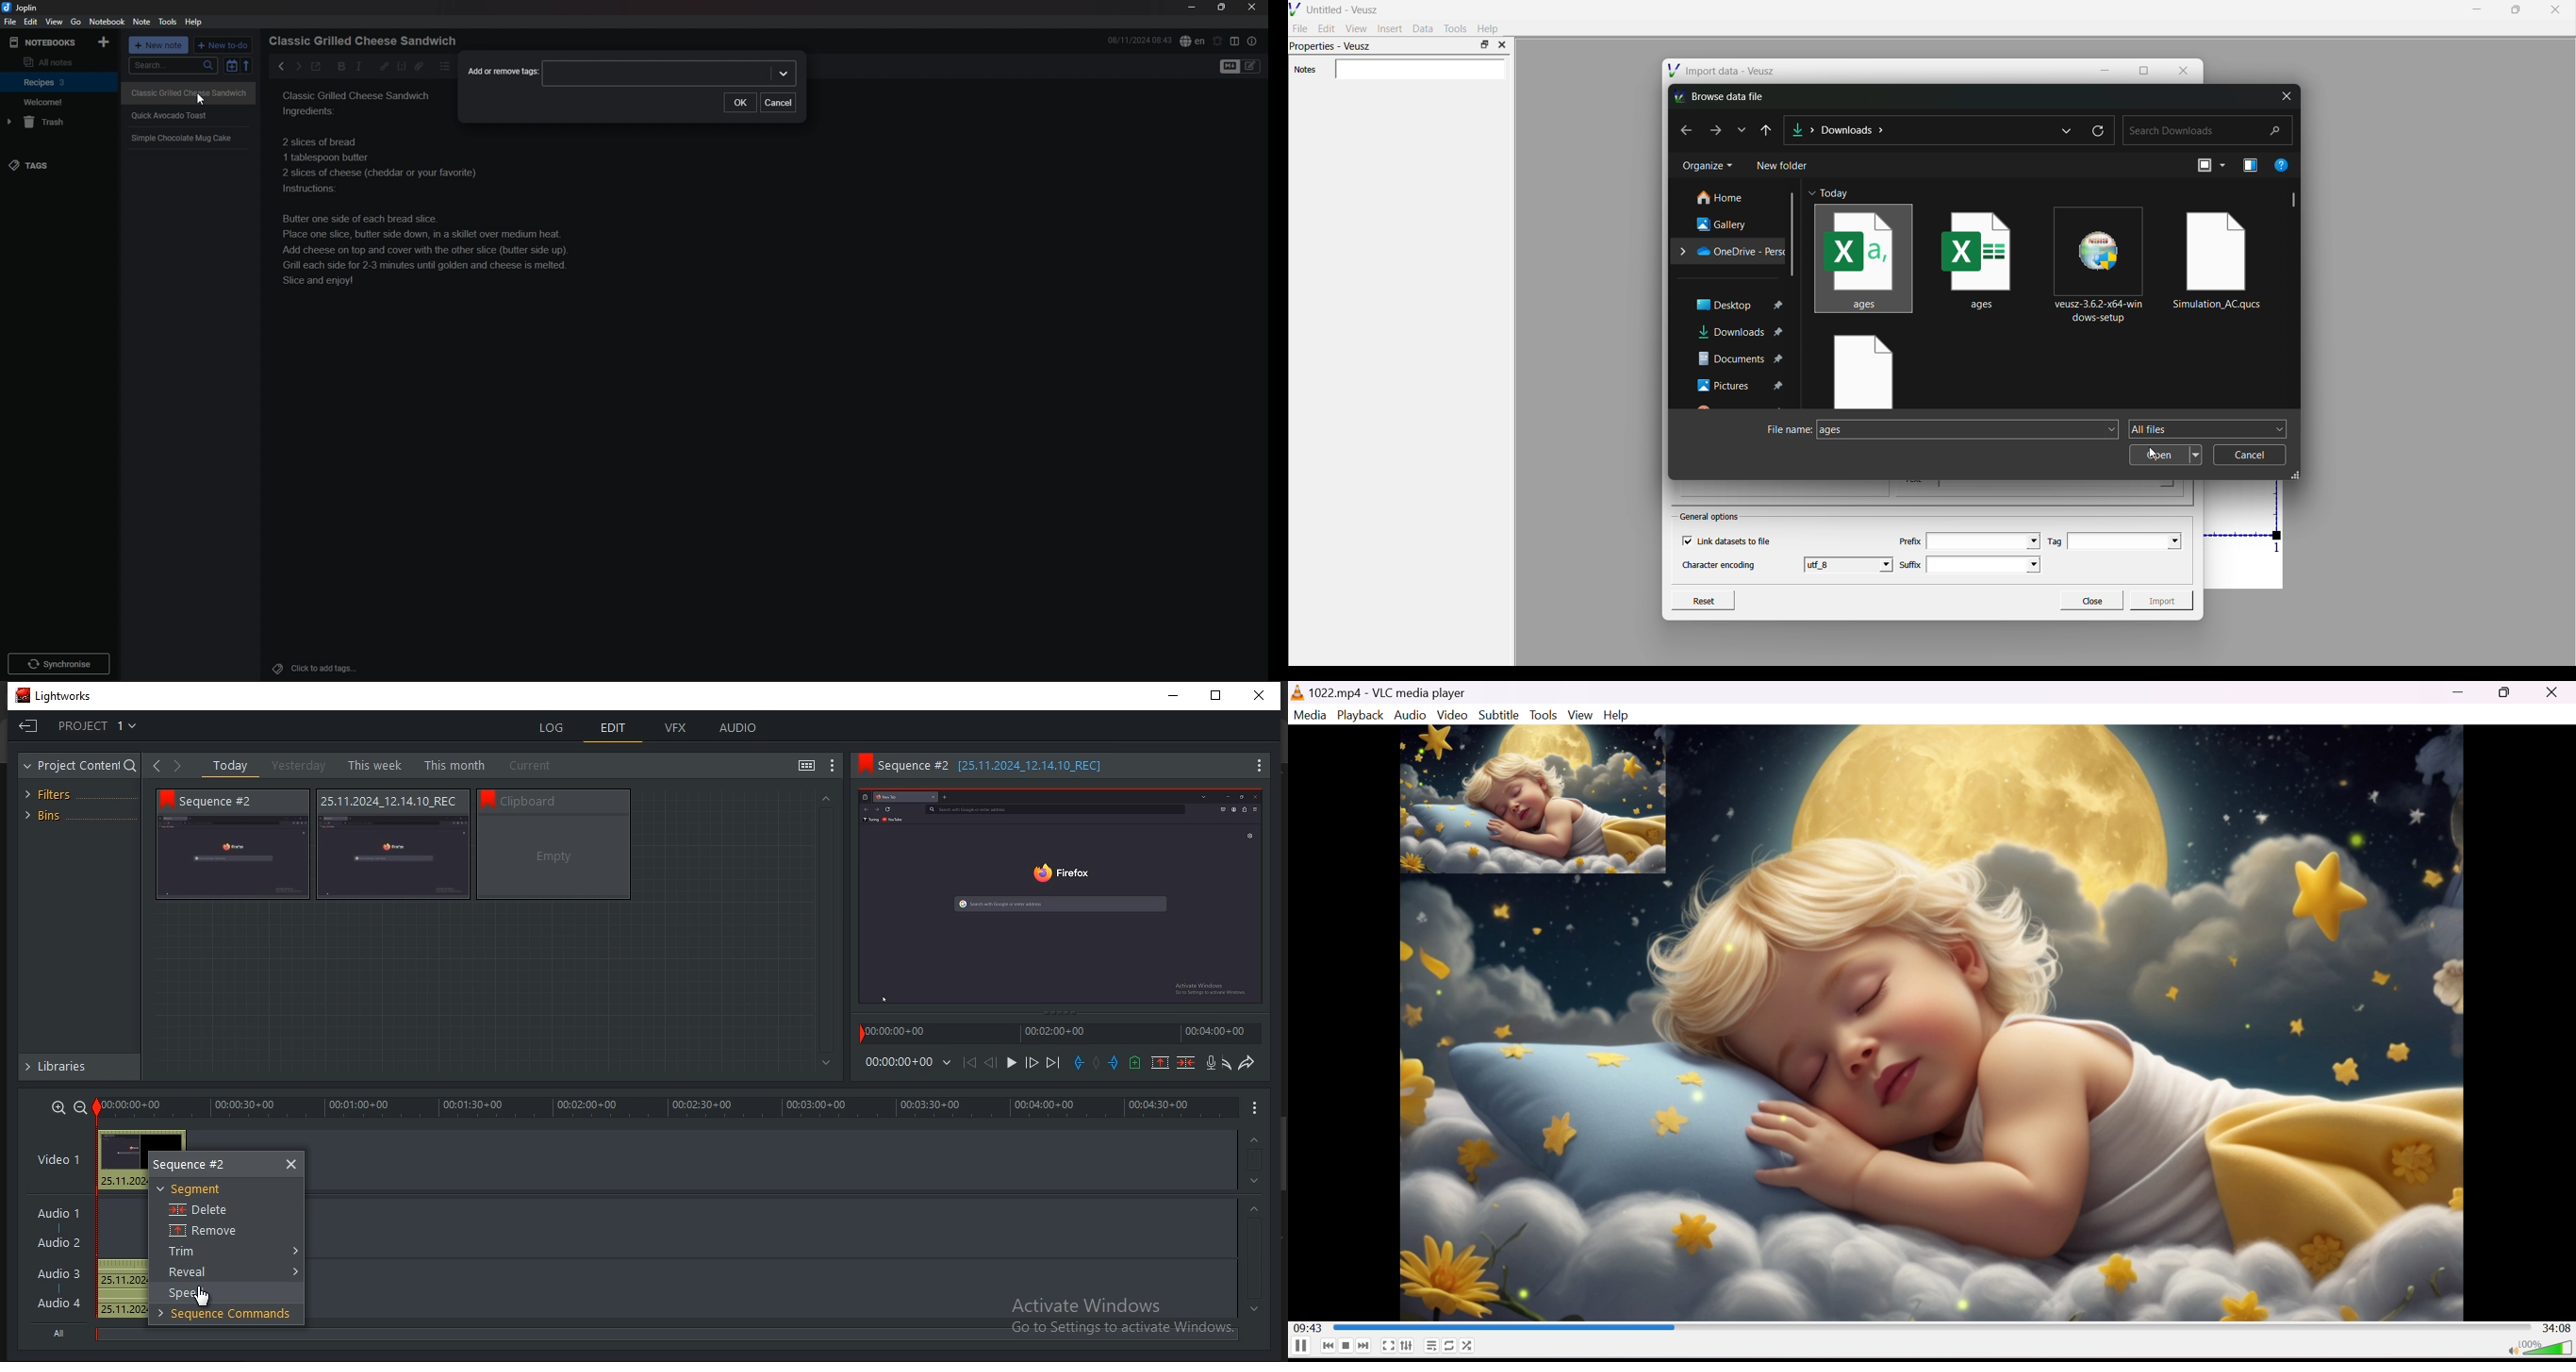  I want to click on set alarm, so click(1219, 40).